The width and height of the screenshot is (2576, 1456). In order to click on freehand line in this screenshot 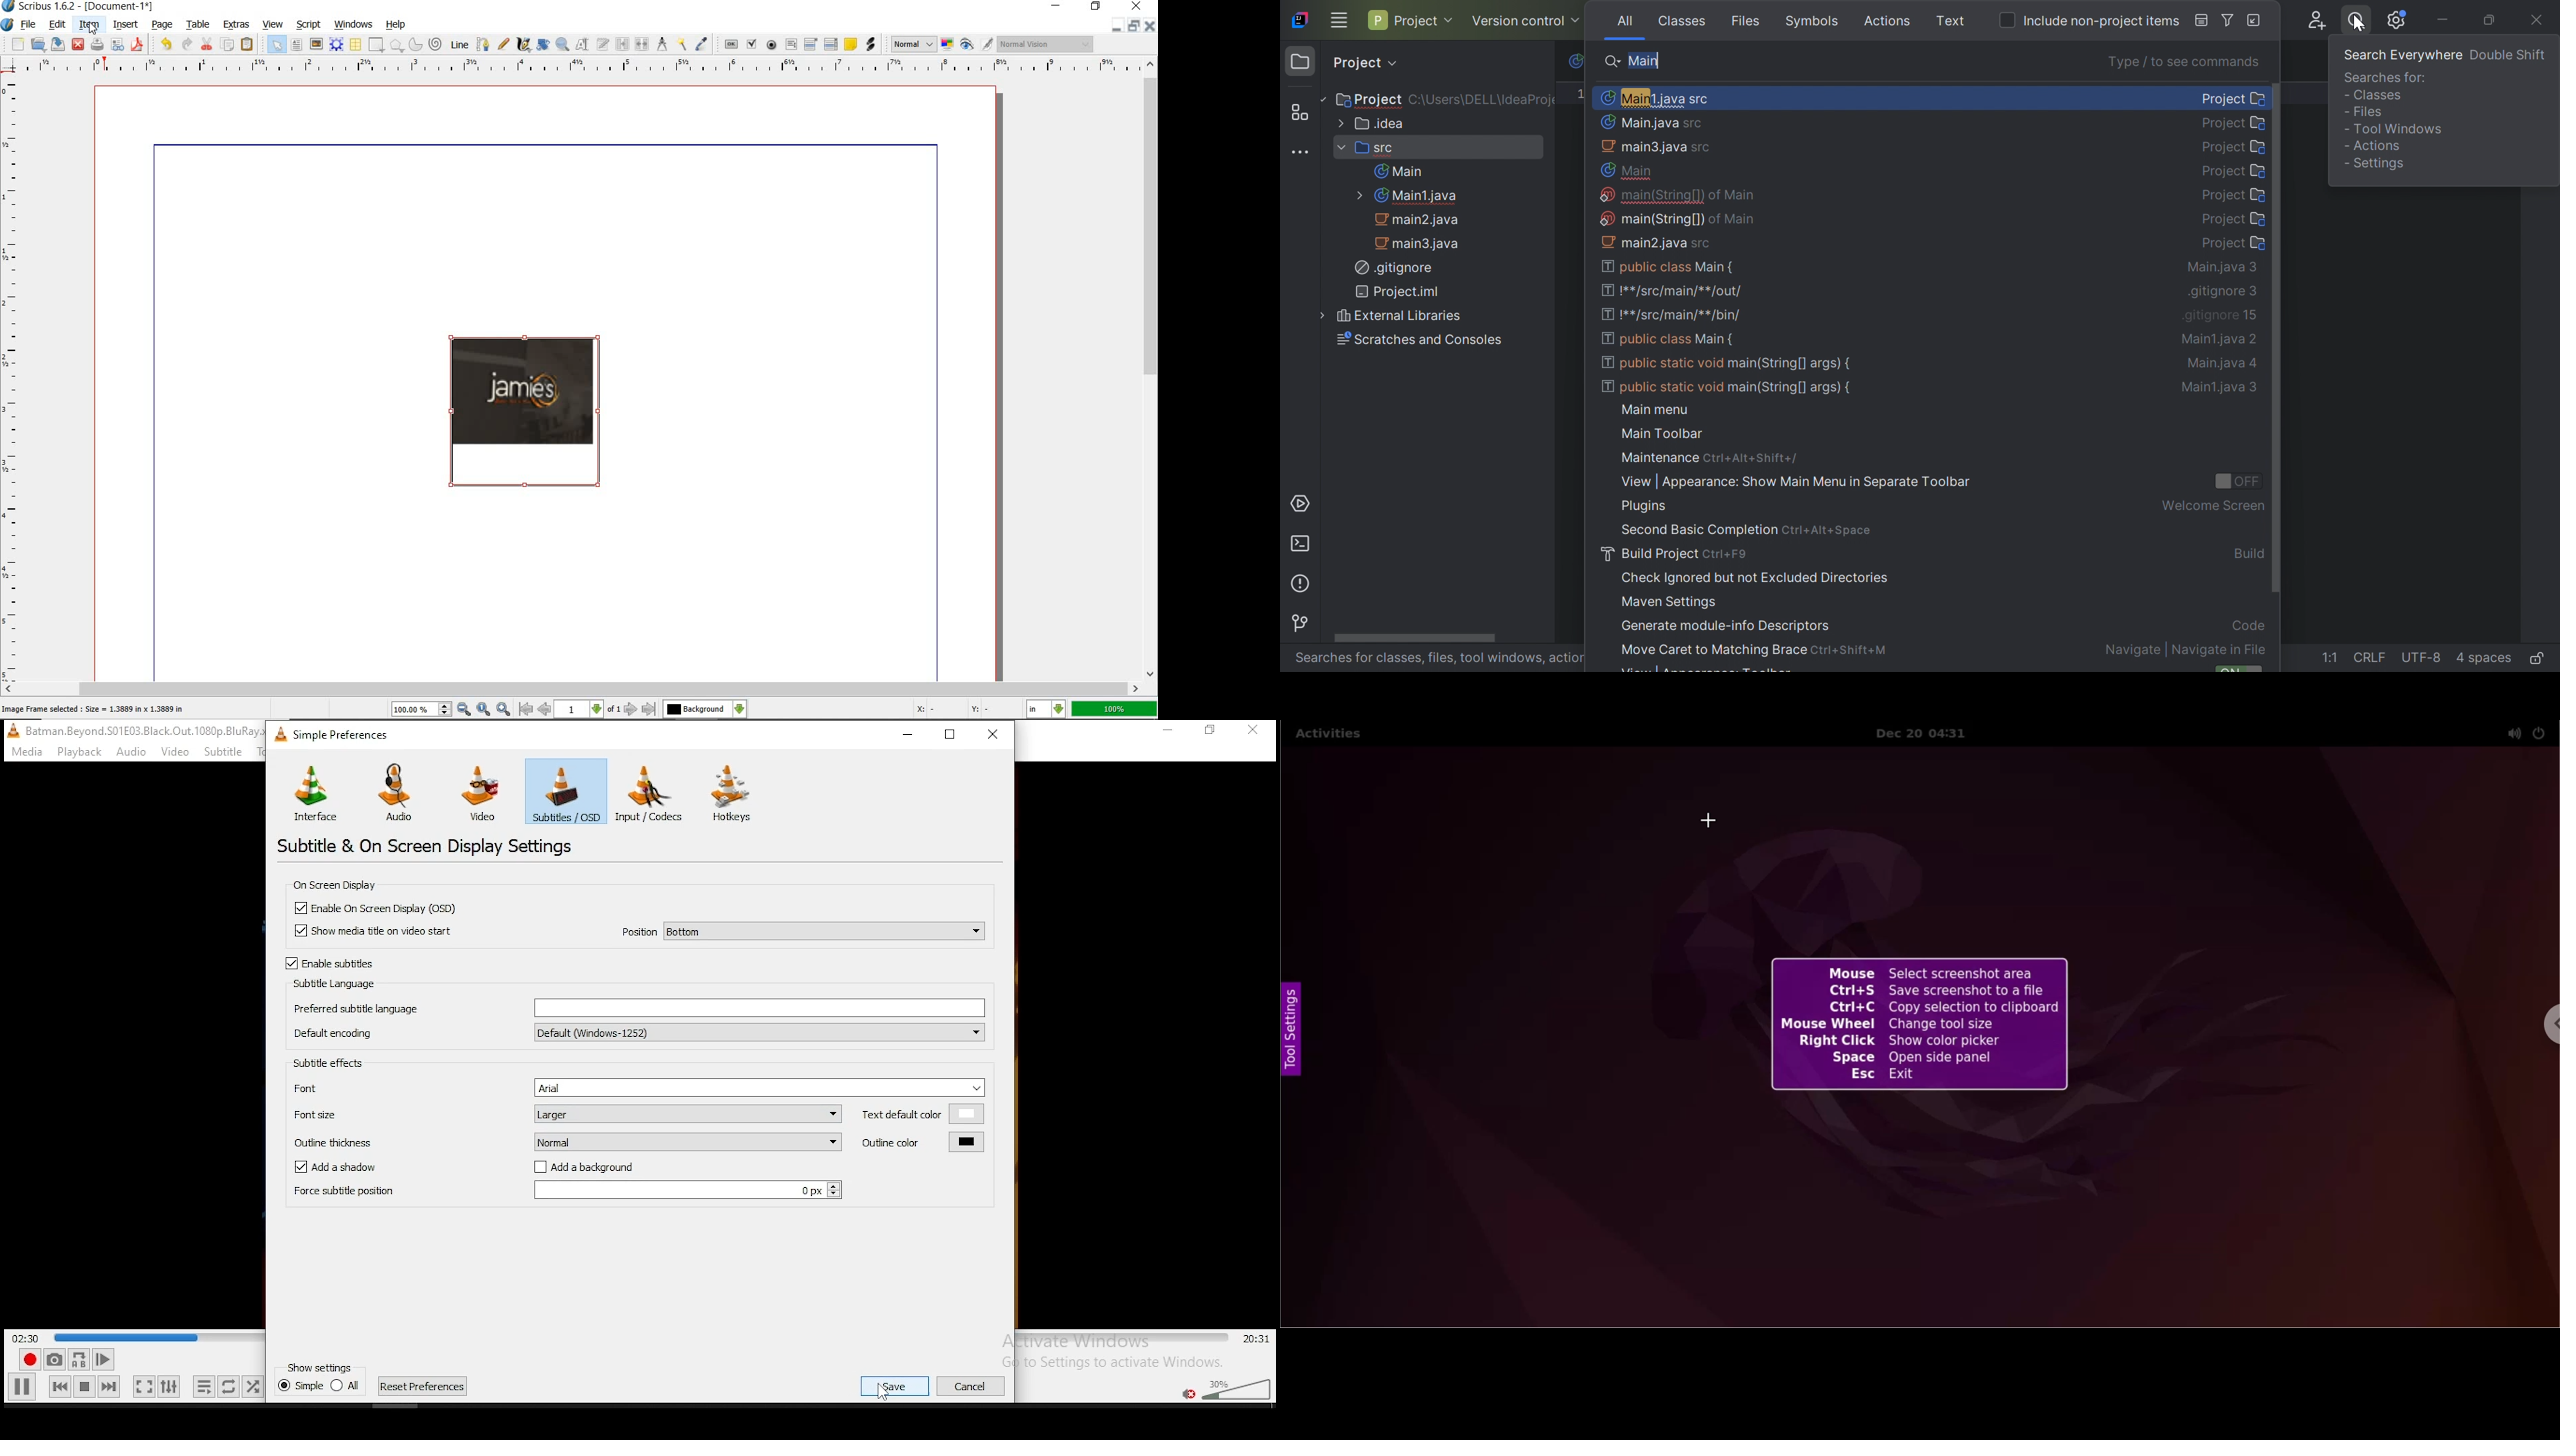, I will do `click(503, 43)`.